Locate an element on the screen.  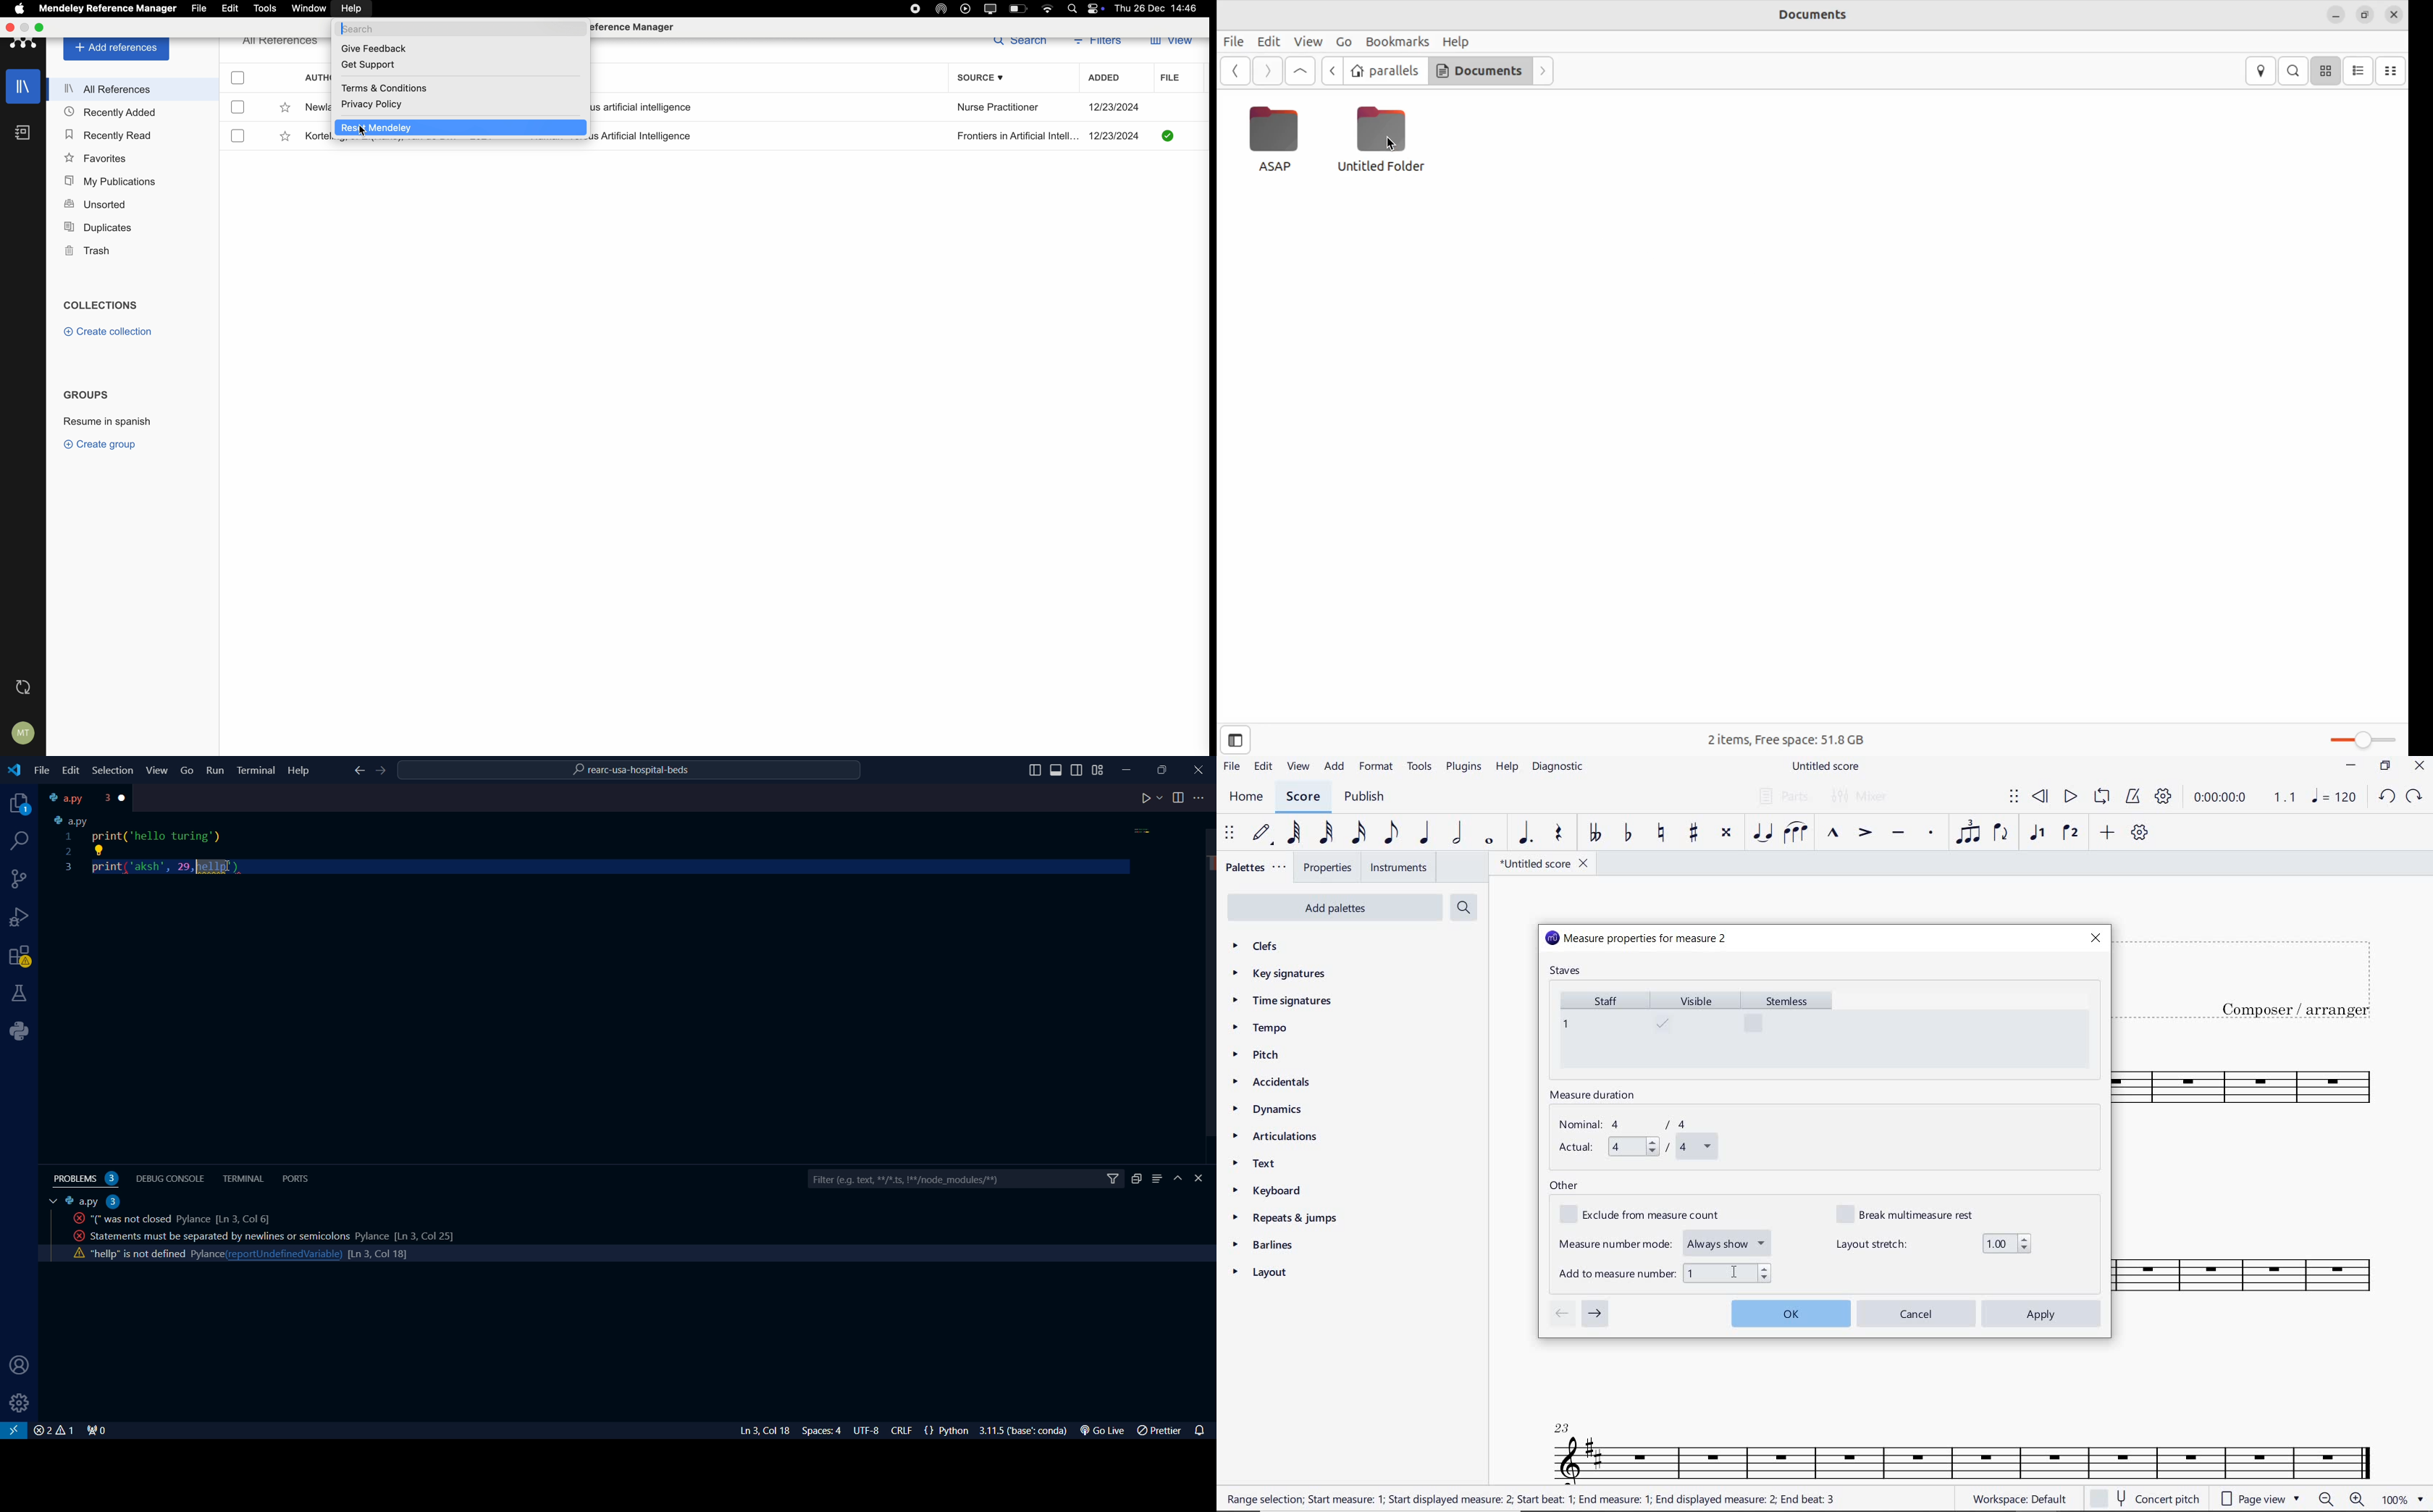
NOTE is located at coordinates (2333, 797).